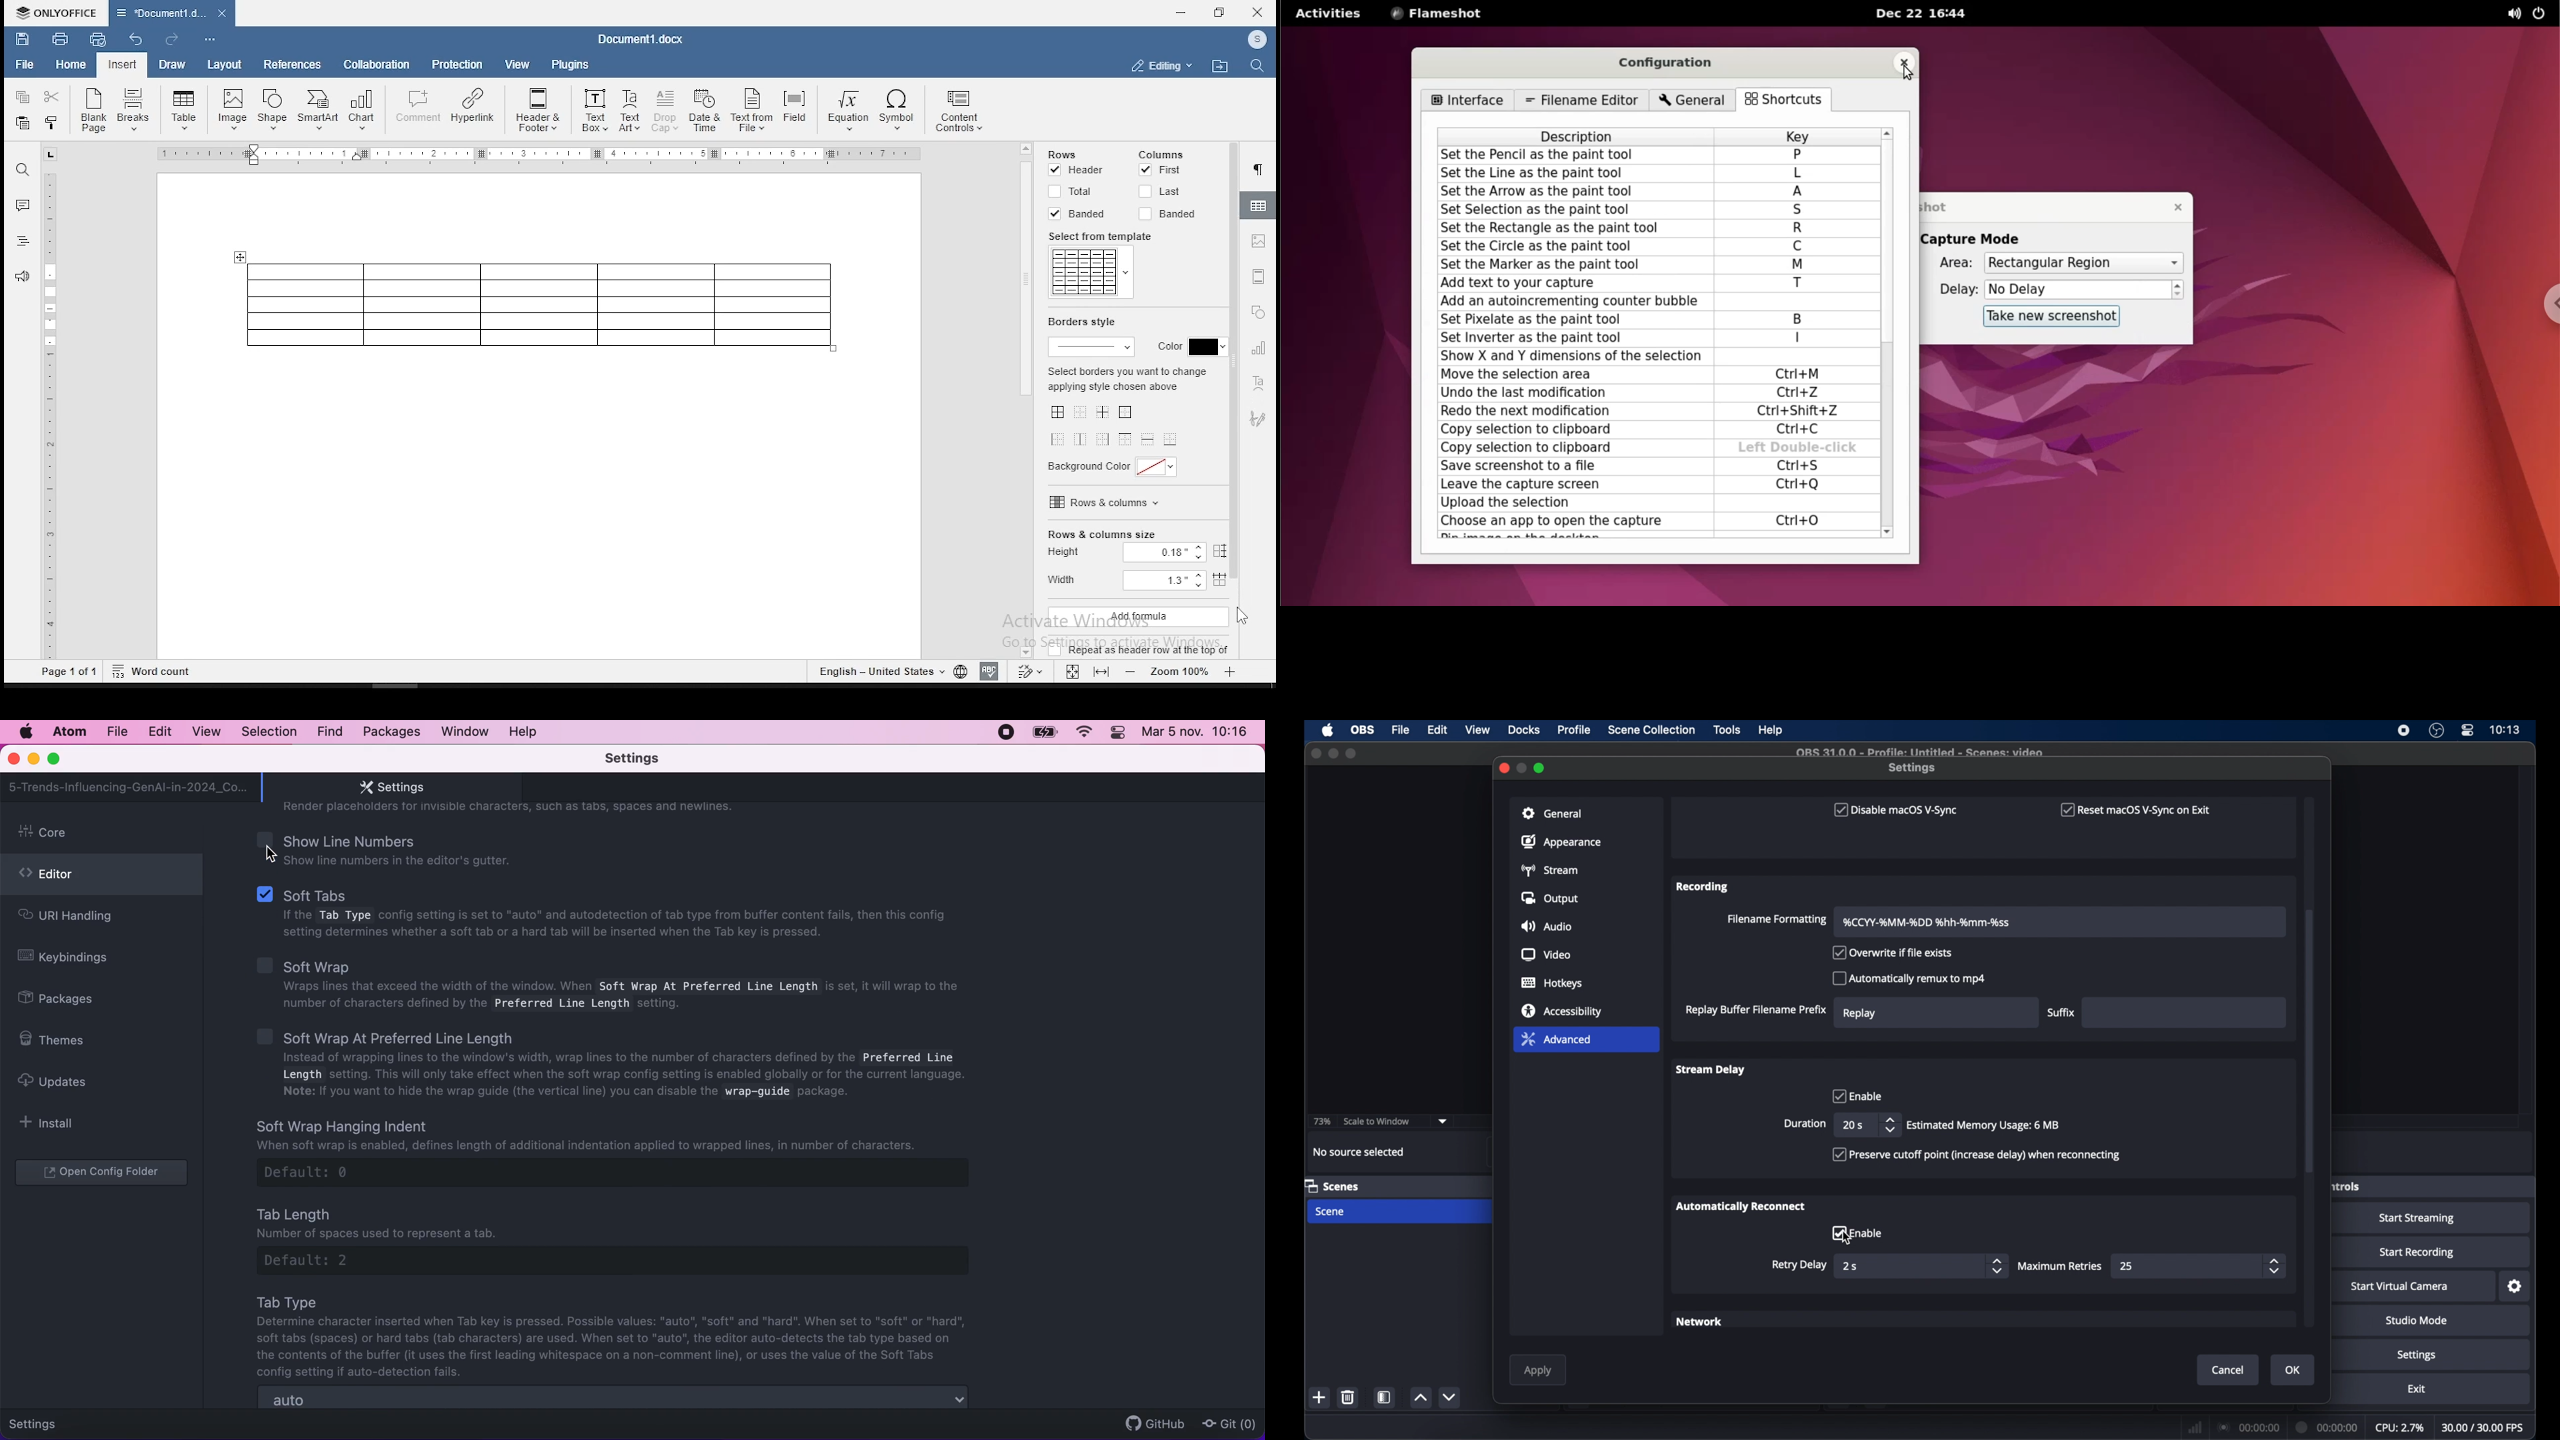 The width and height of the screenshot is (2576, 1456). What do you see at coordinates (1893, 810) in the screenshot?
I see `disable macOS V-sync` at bounding box center [1893, 810].